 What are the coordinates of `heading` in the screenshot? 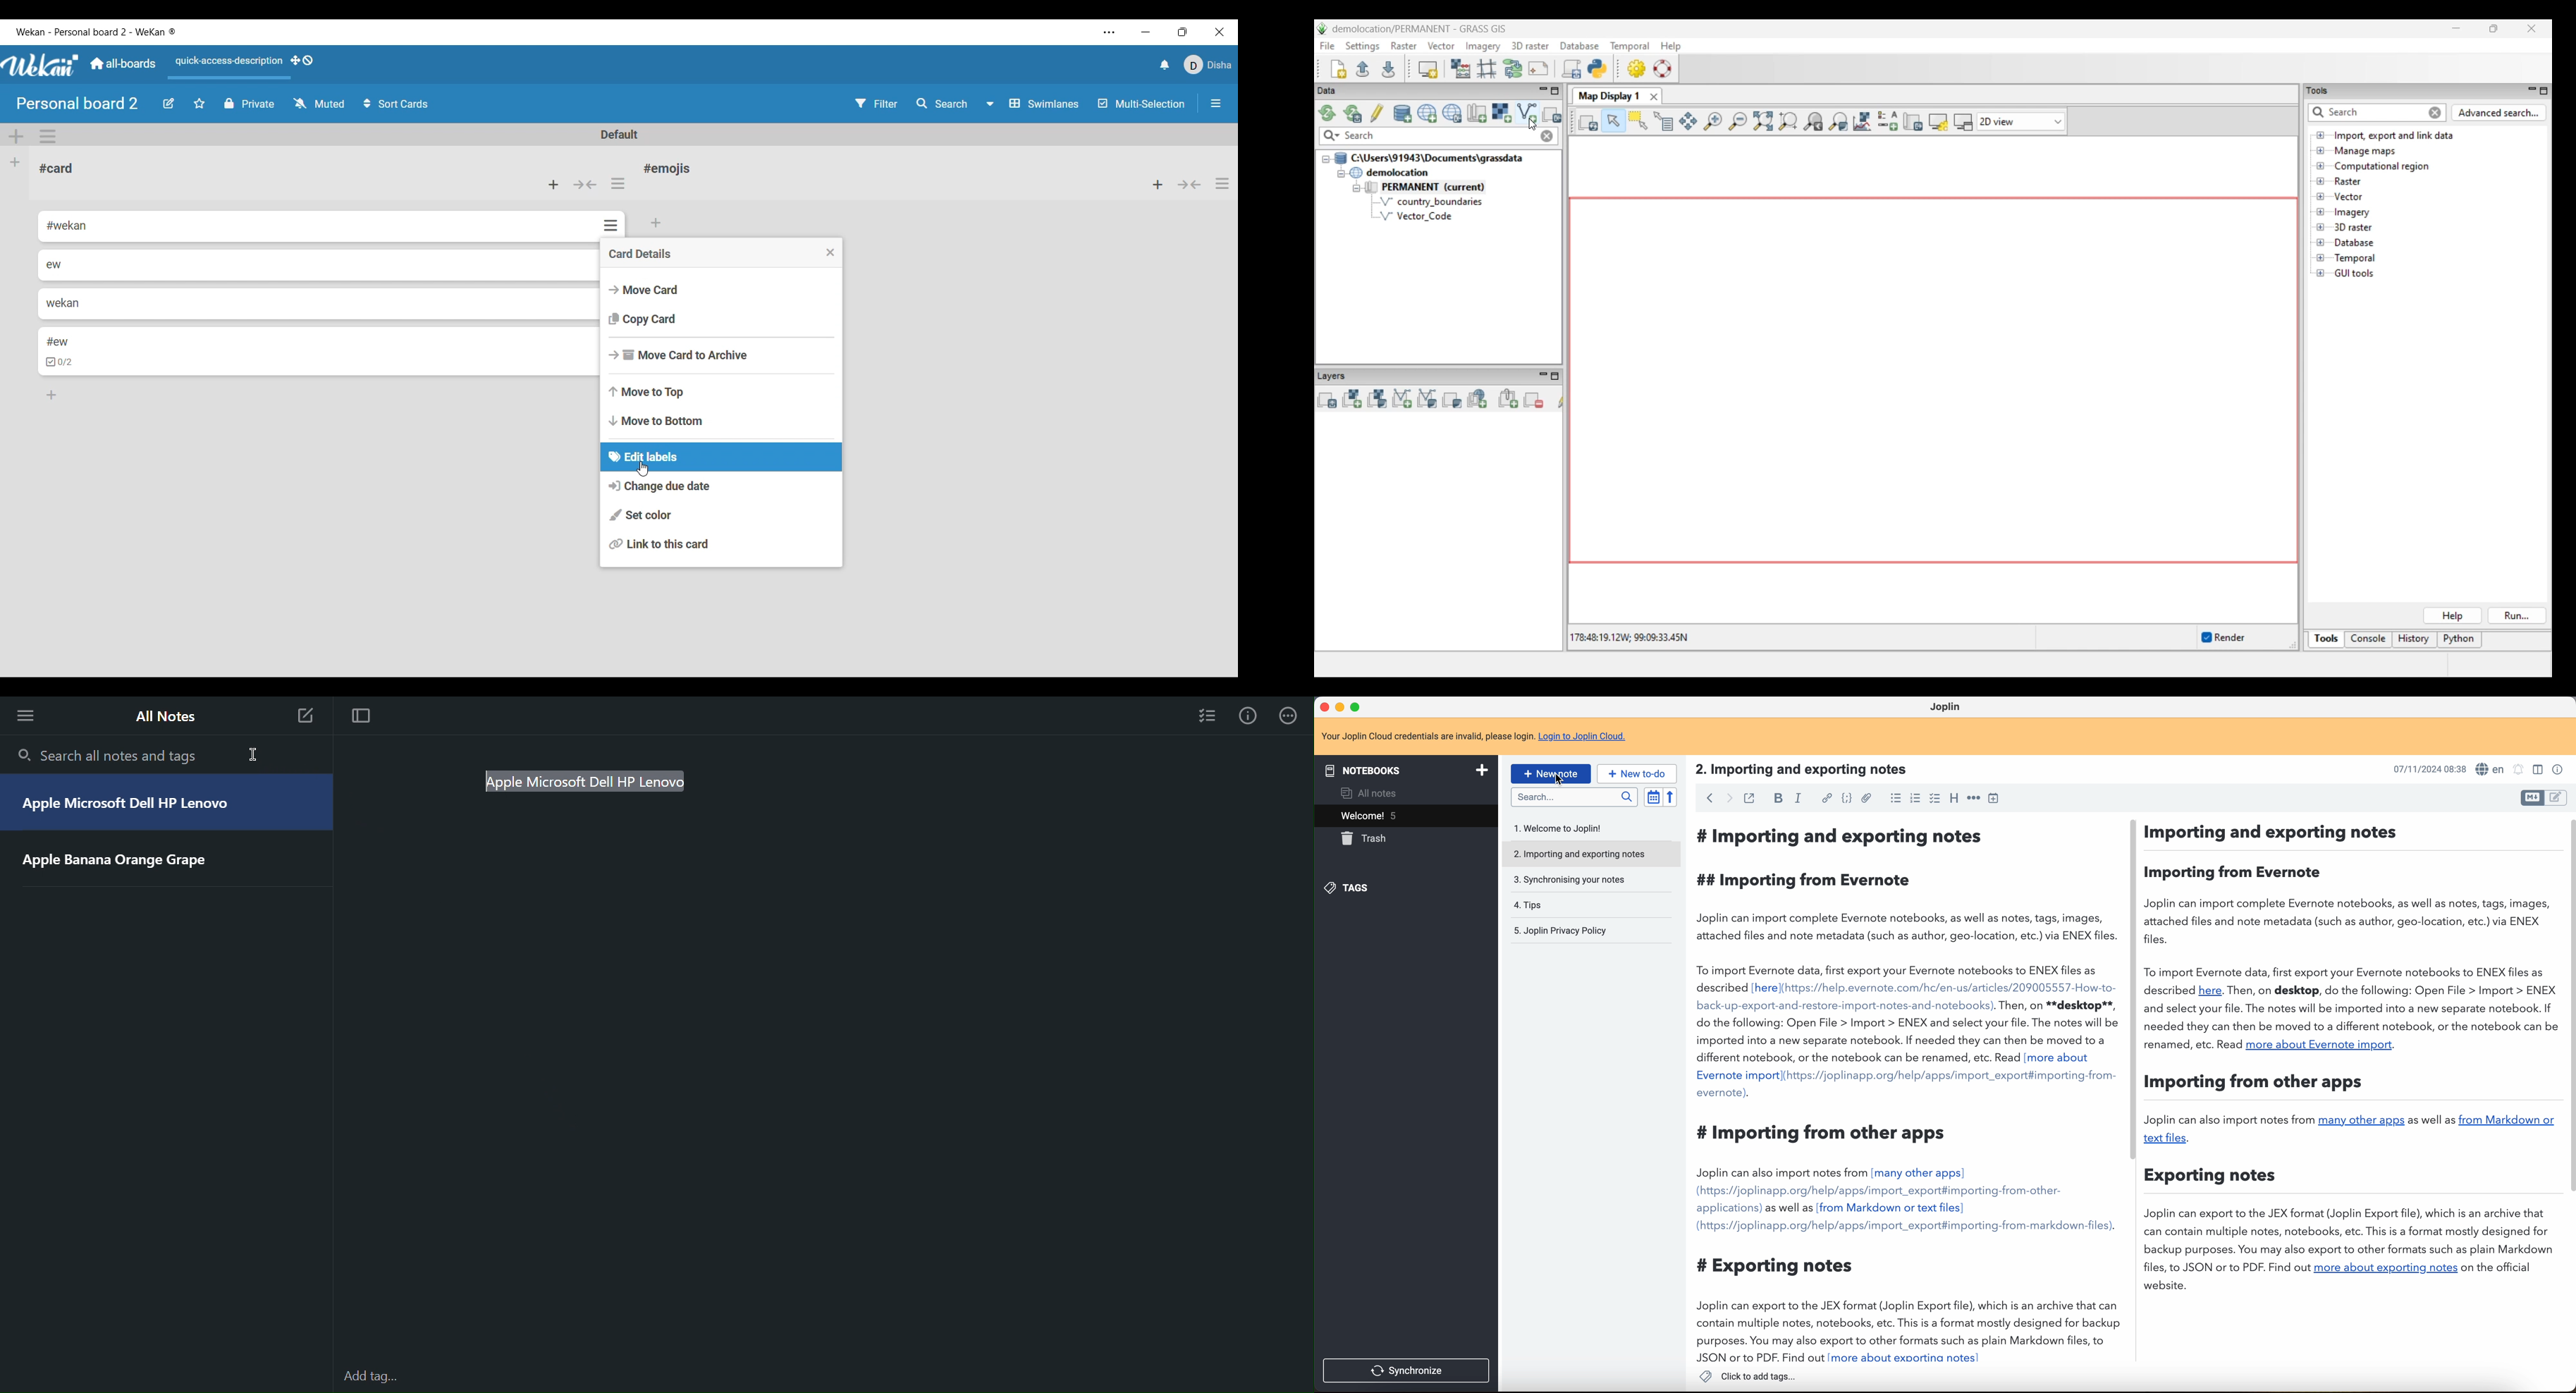 It's located at (1954, 800).